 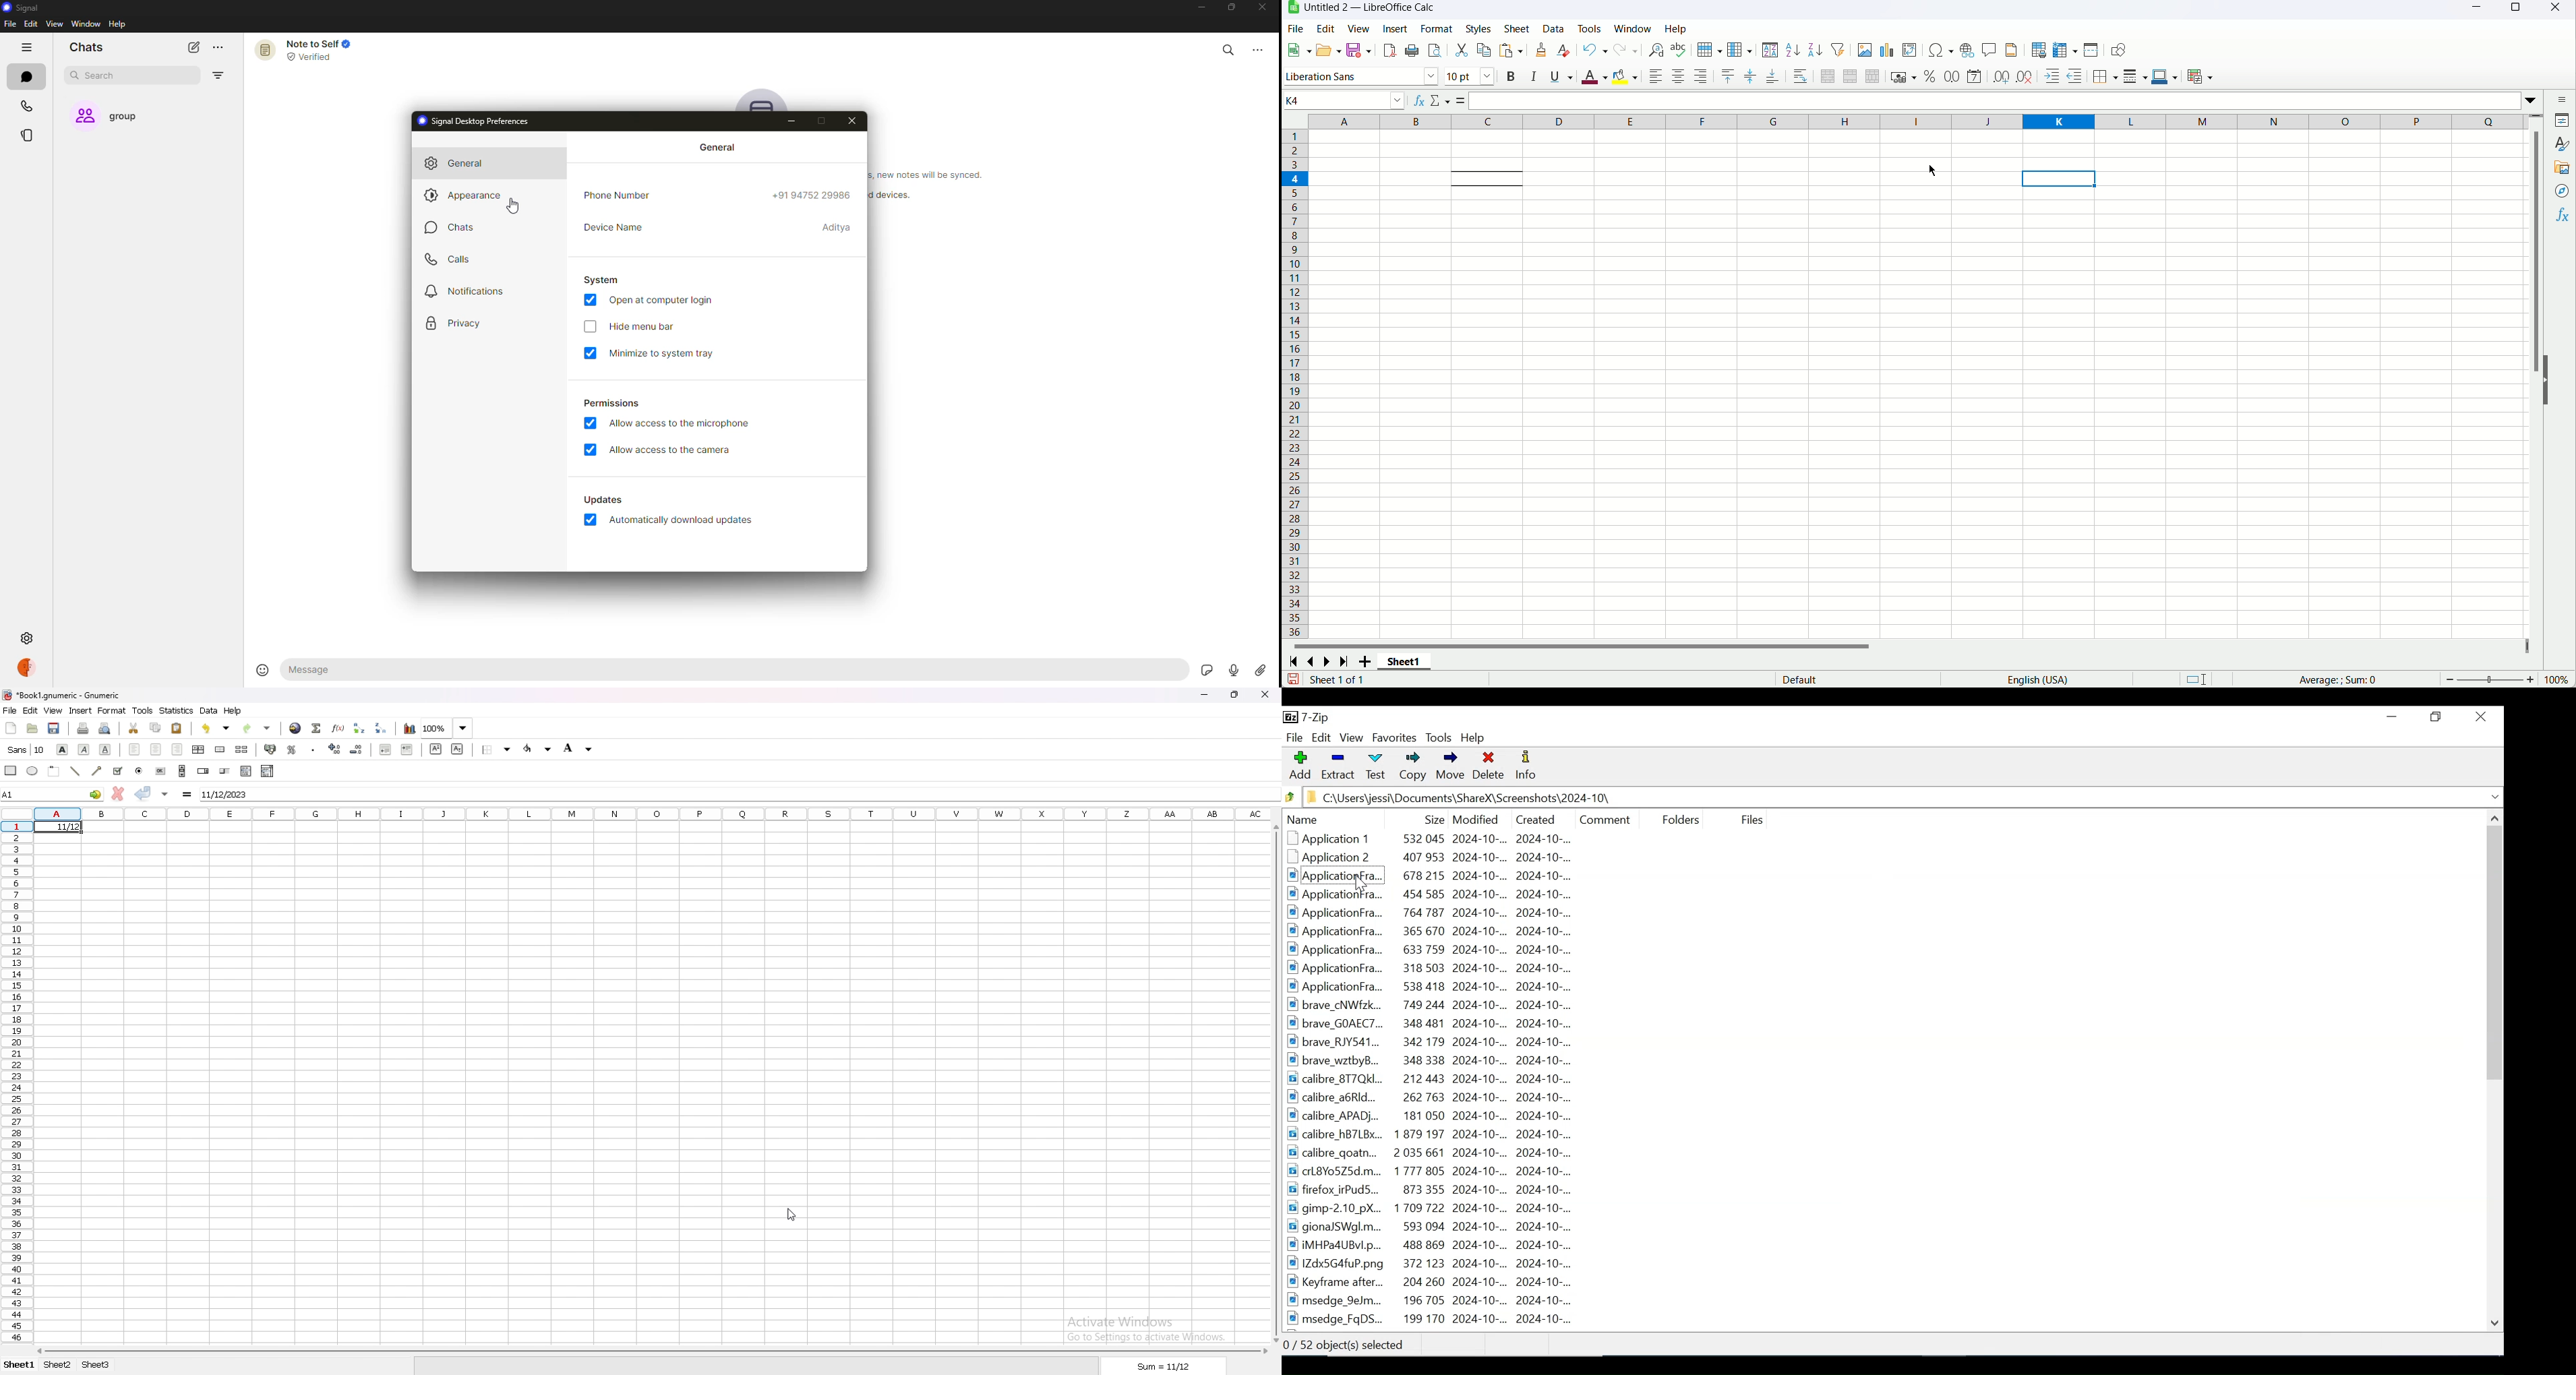 What do you see at coordinates (1291, 678) in the screenshot?
I see `Save changes` at bounding box center [1291, 678].